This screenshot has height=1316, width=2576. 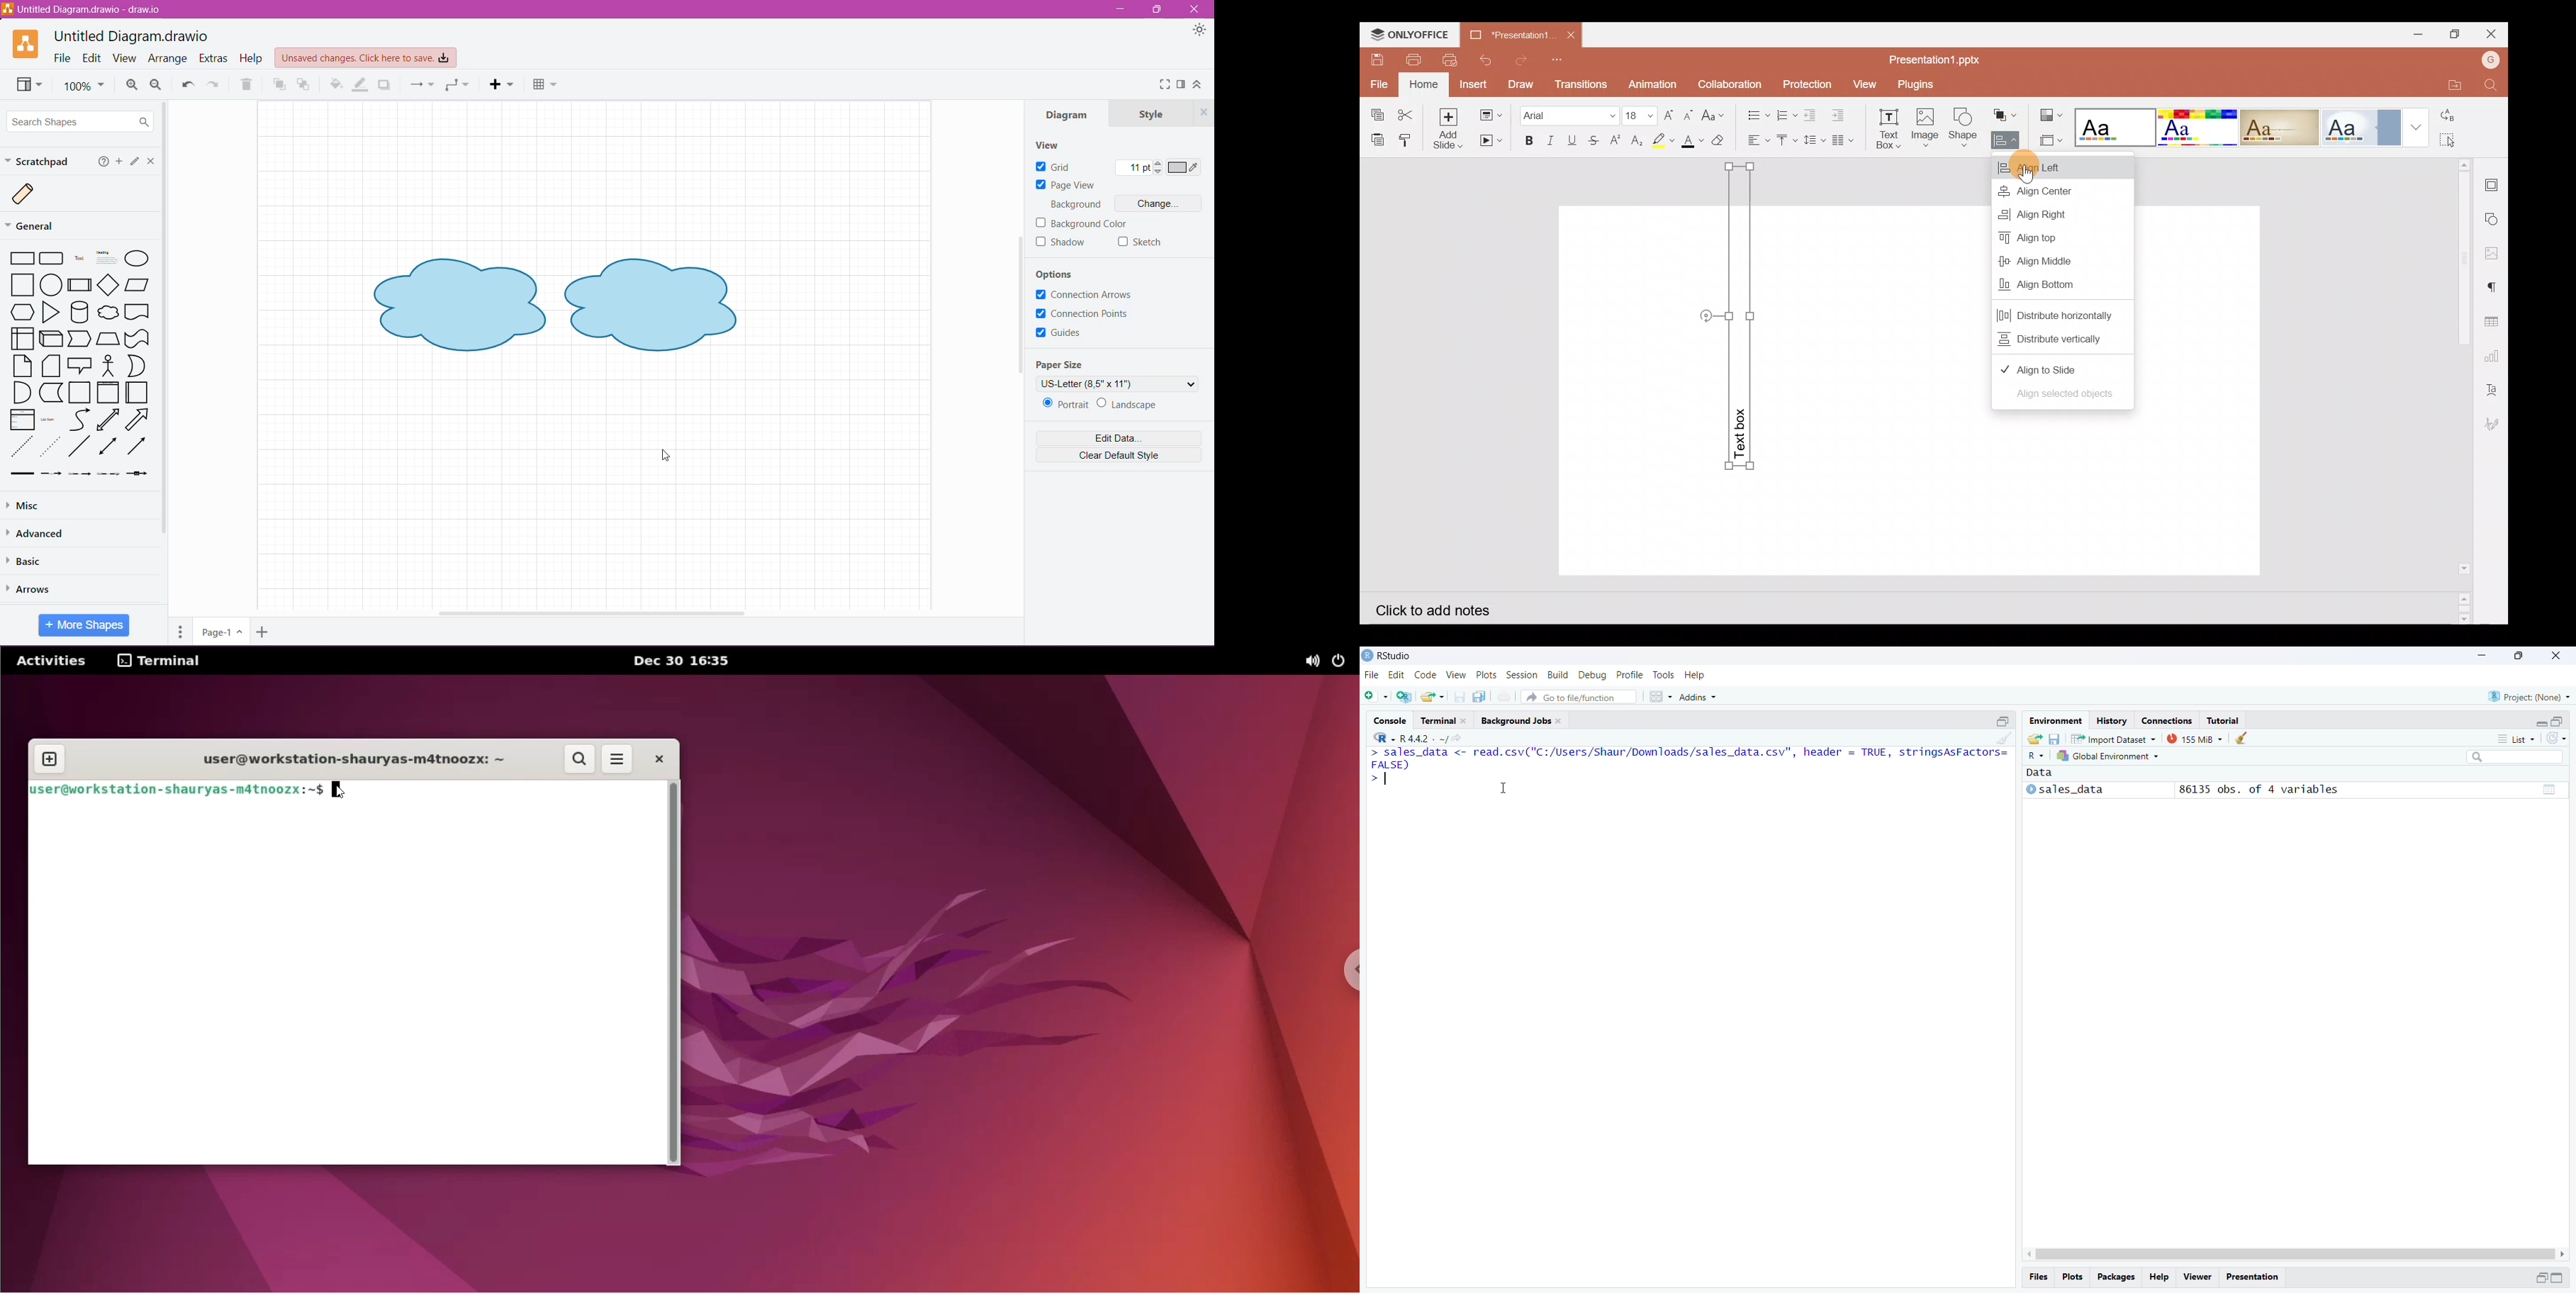 What do you see at coordinates (1459, 675) in the screenshot?
I see `view` at bounding box center [1459, 675].